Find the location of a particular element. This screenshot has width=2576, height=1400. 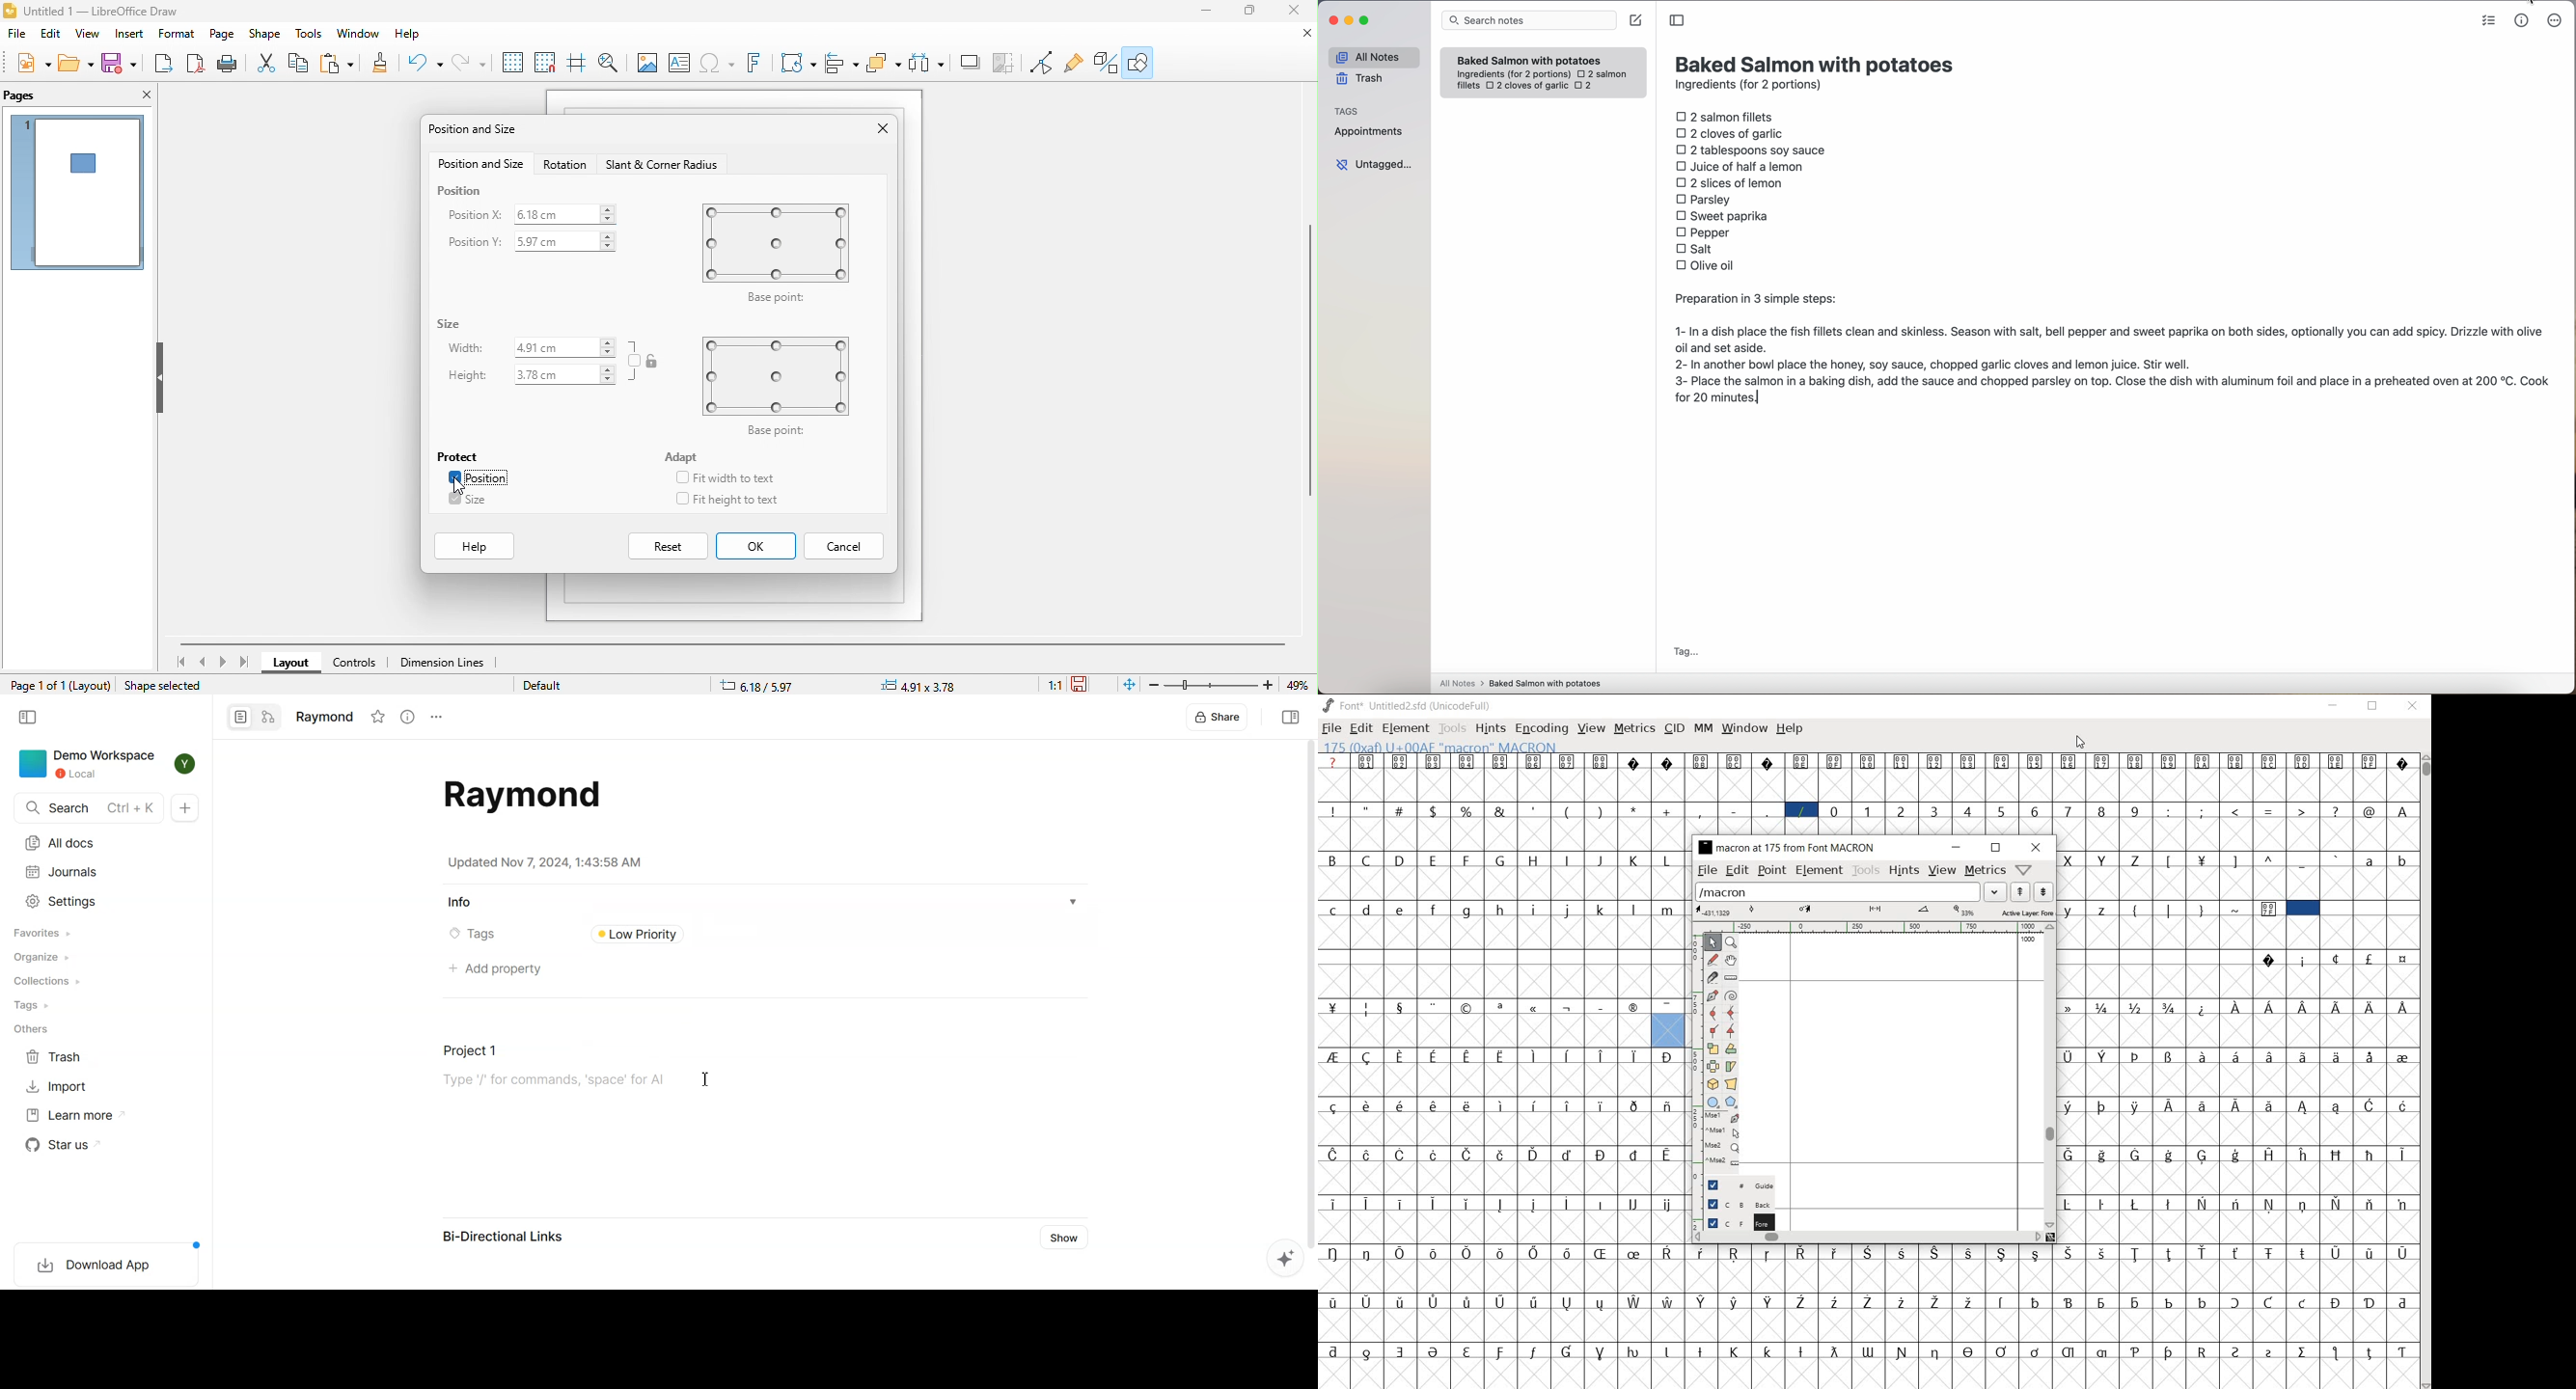

metrics is located at coordinates (2522, 20).